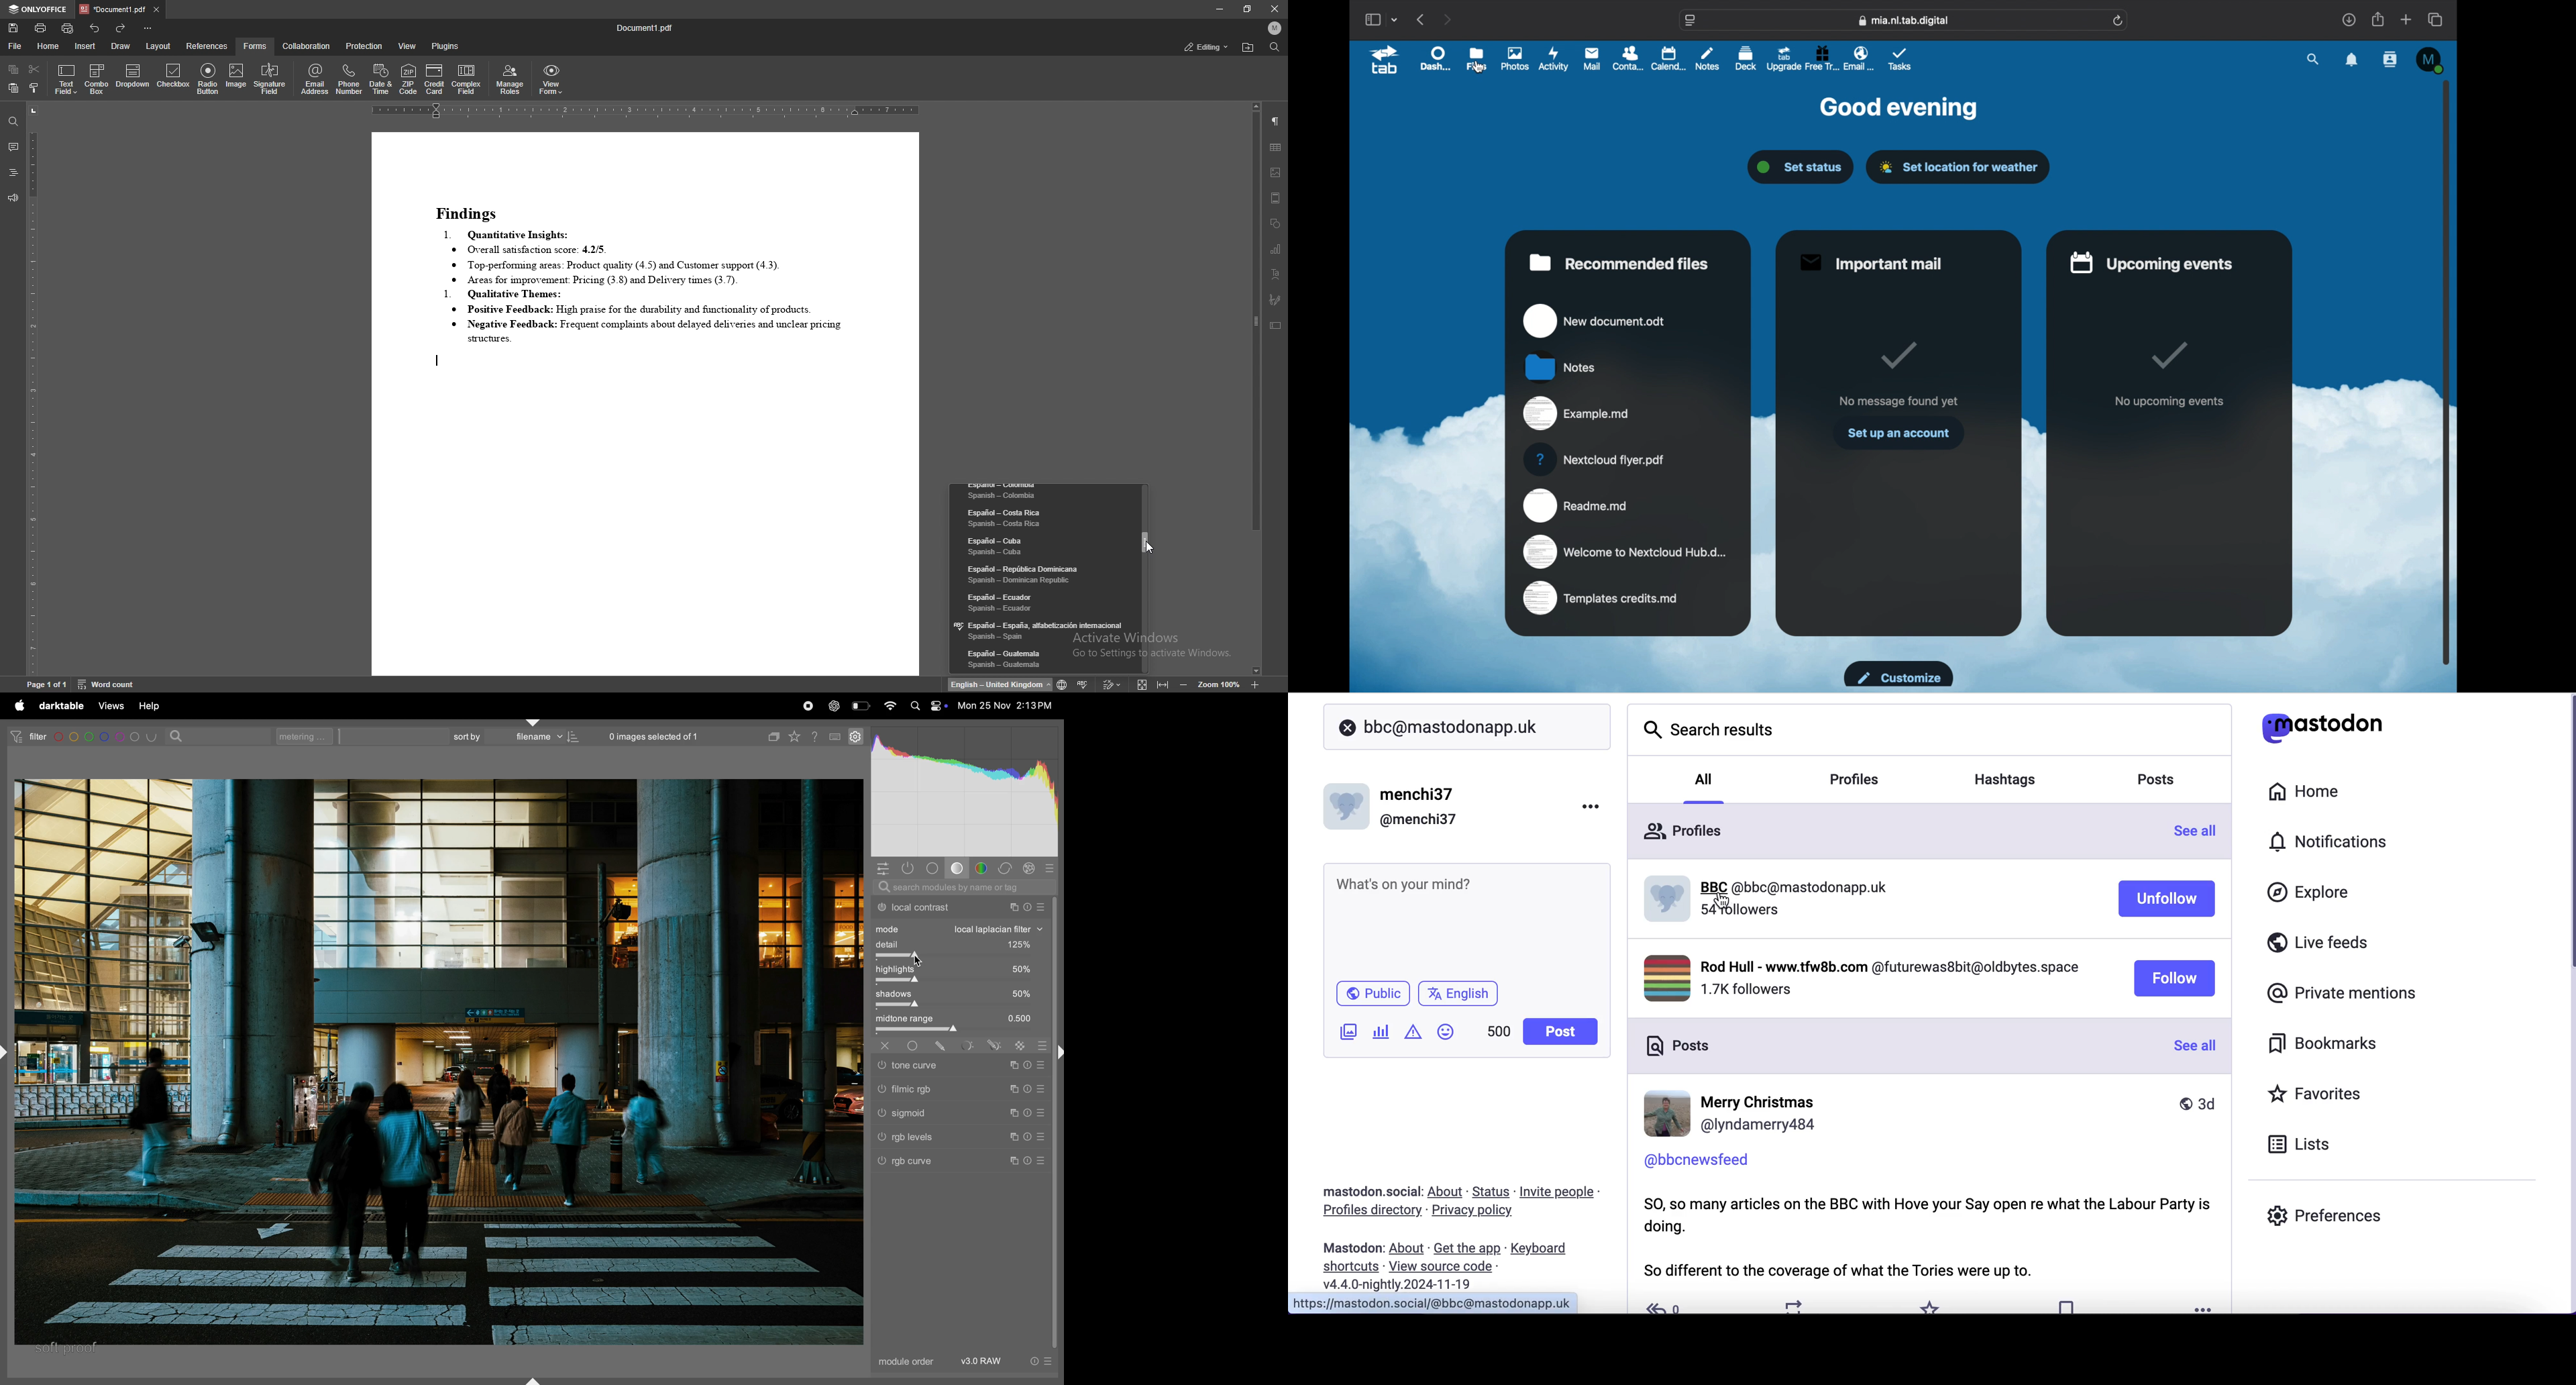 Image resolution: width=2576 pixels, height=1400 pixels. Describe the element at coordinates (1706, 786) in the screenshot. I see `all` at that location.